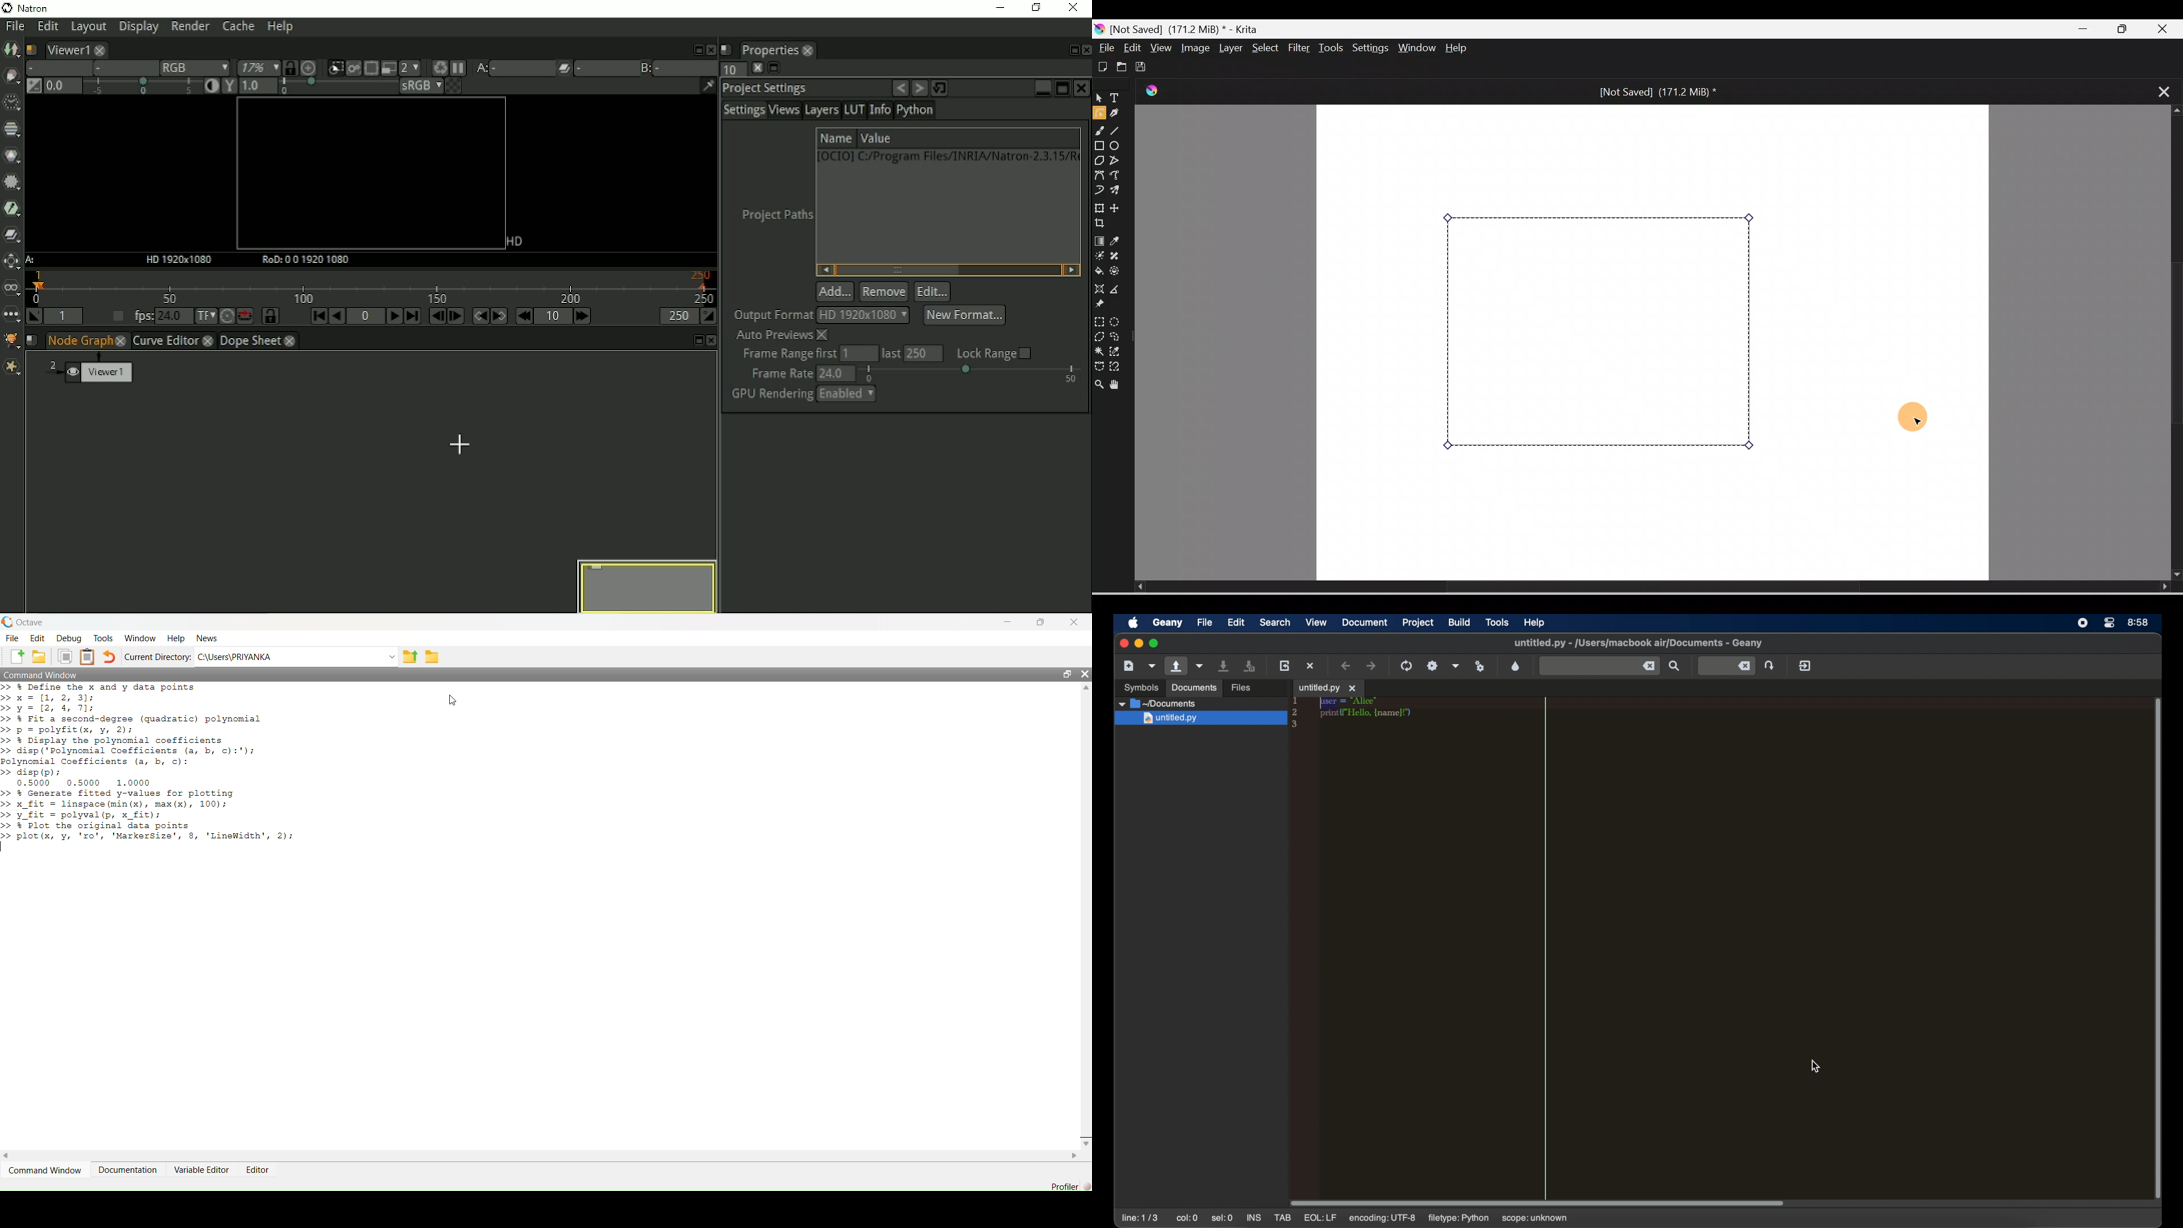 The image size is (2184, 1232). I want to click on Magnetic curve selection tool, so click(1118, 367).